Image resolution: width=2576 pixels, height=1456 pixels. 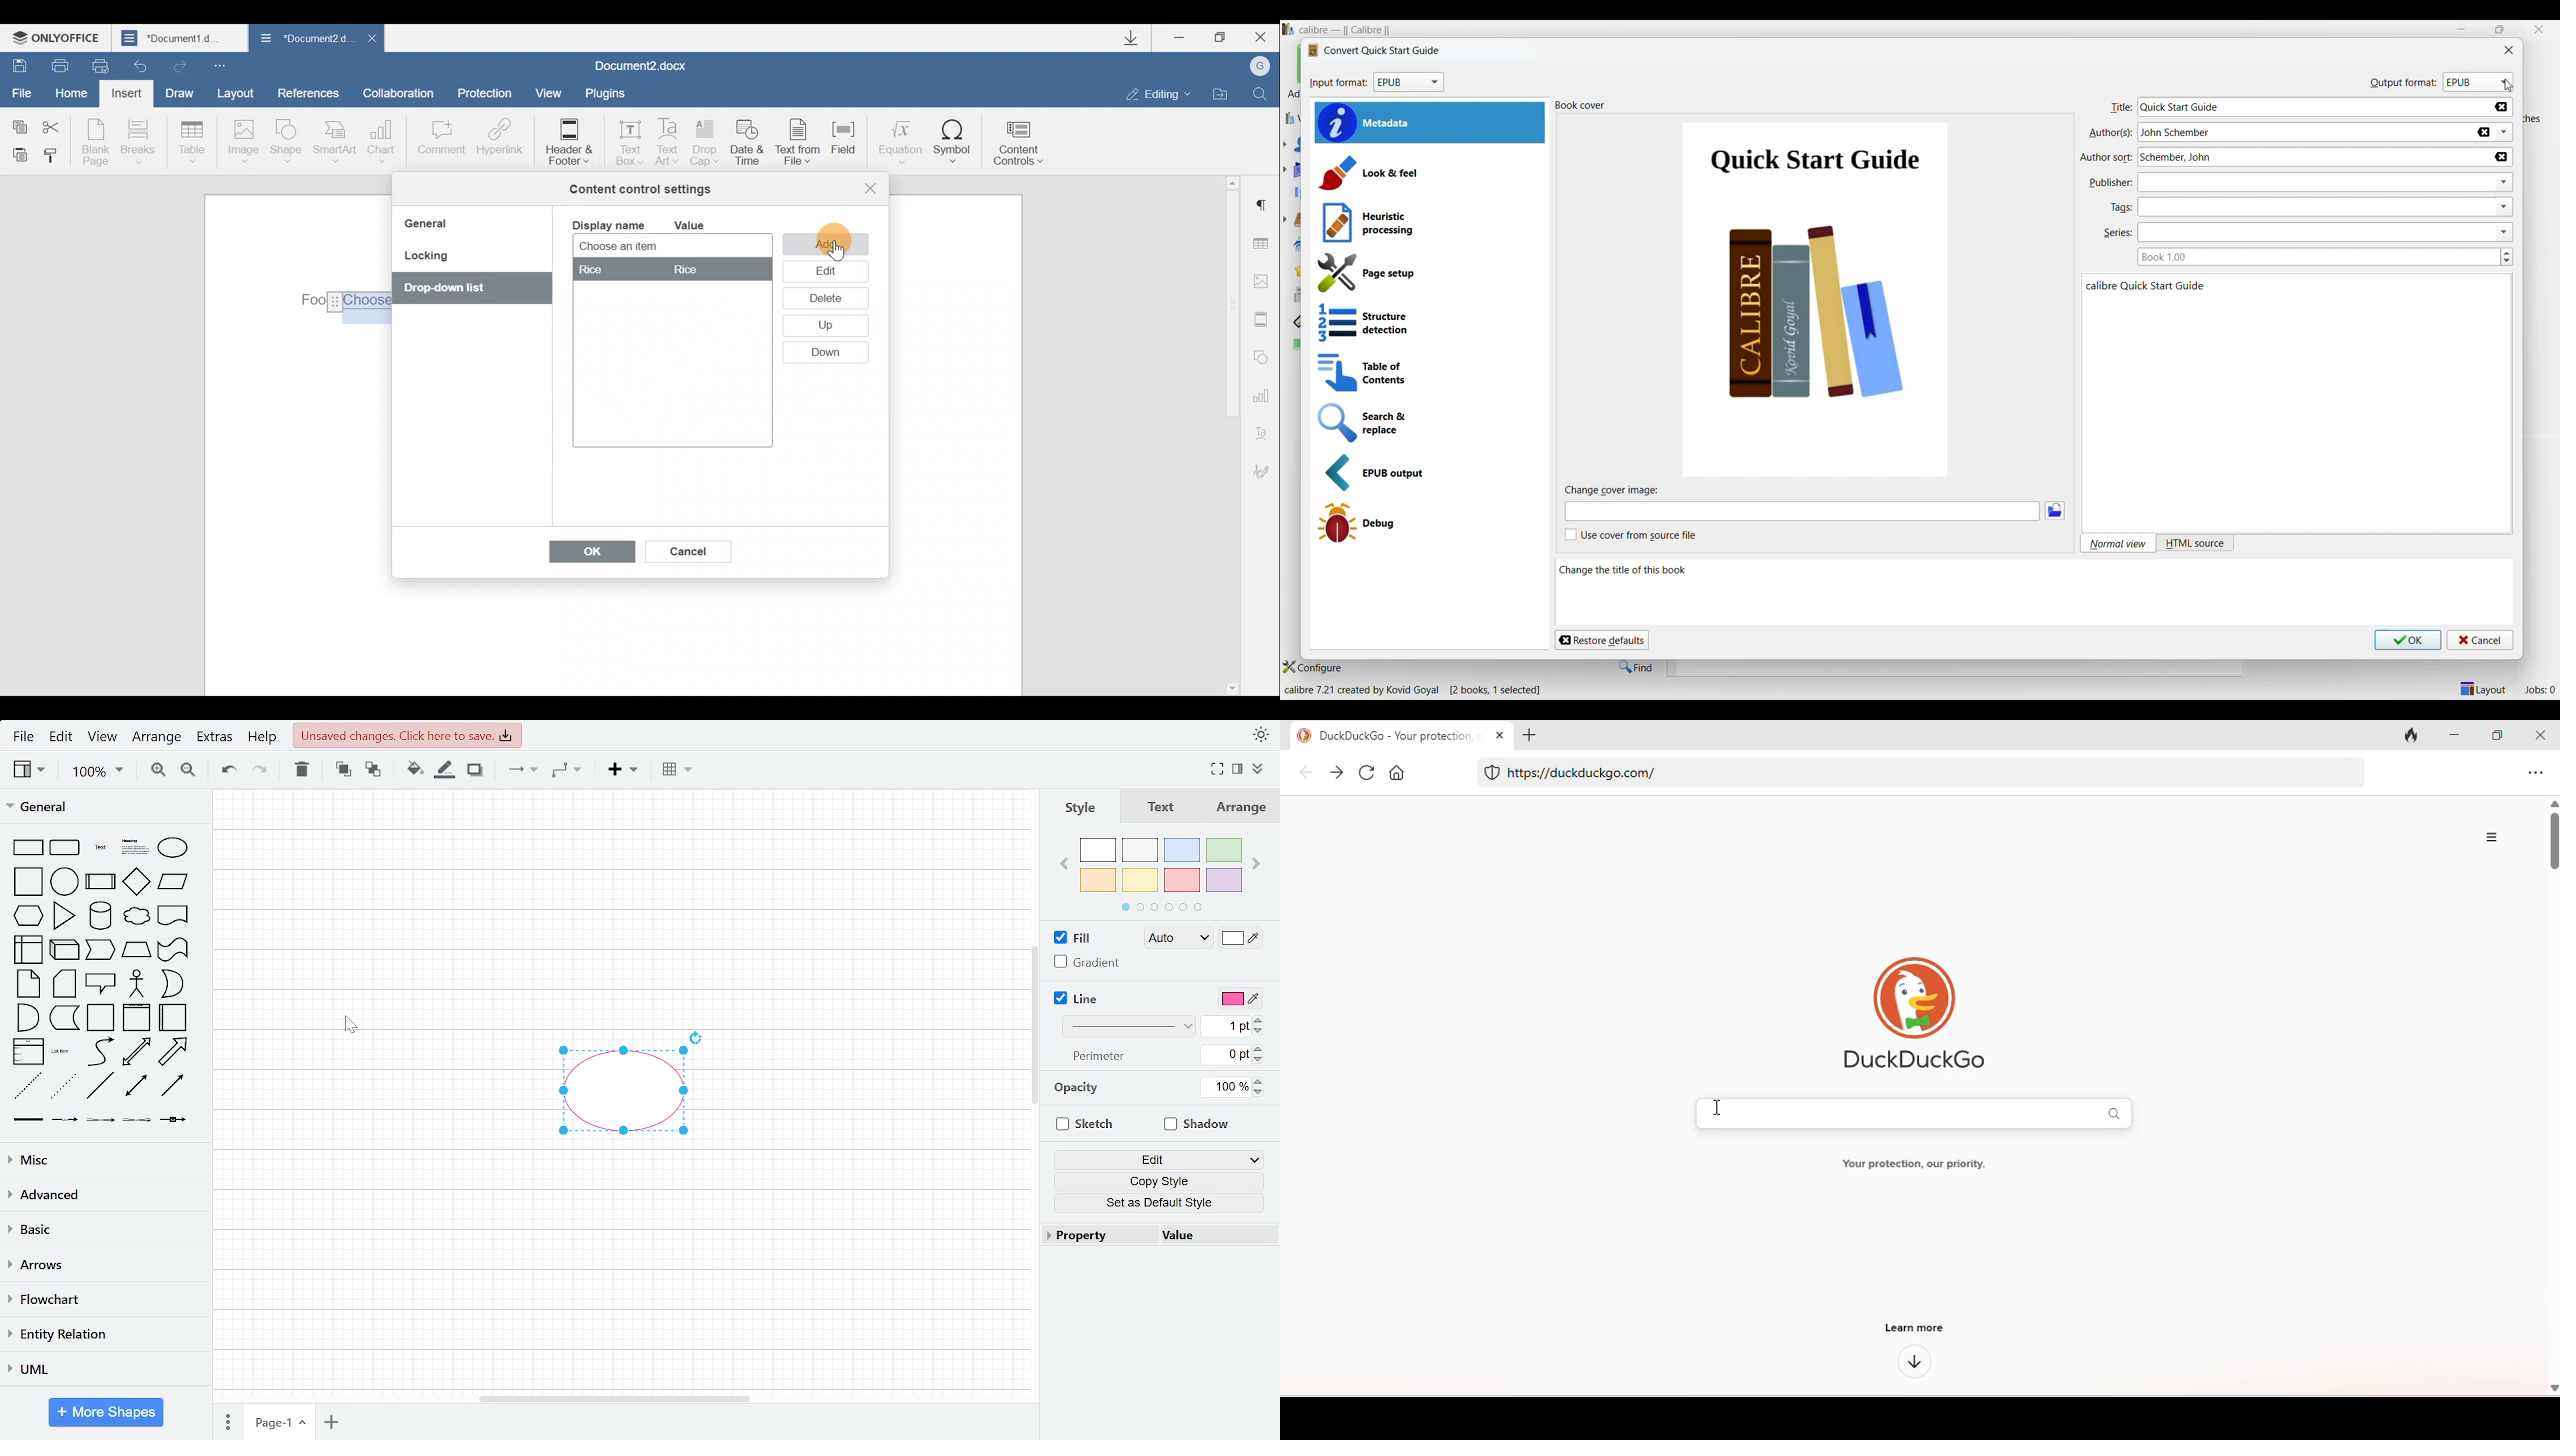 What do you see at coordinates (825, 272) in the screenshot?
I see `Edit` at bounding box center [825, 272].